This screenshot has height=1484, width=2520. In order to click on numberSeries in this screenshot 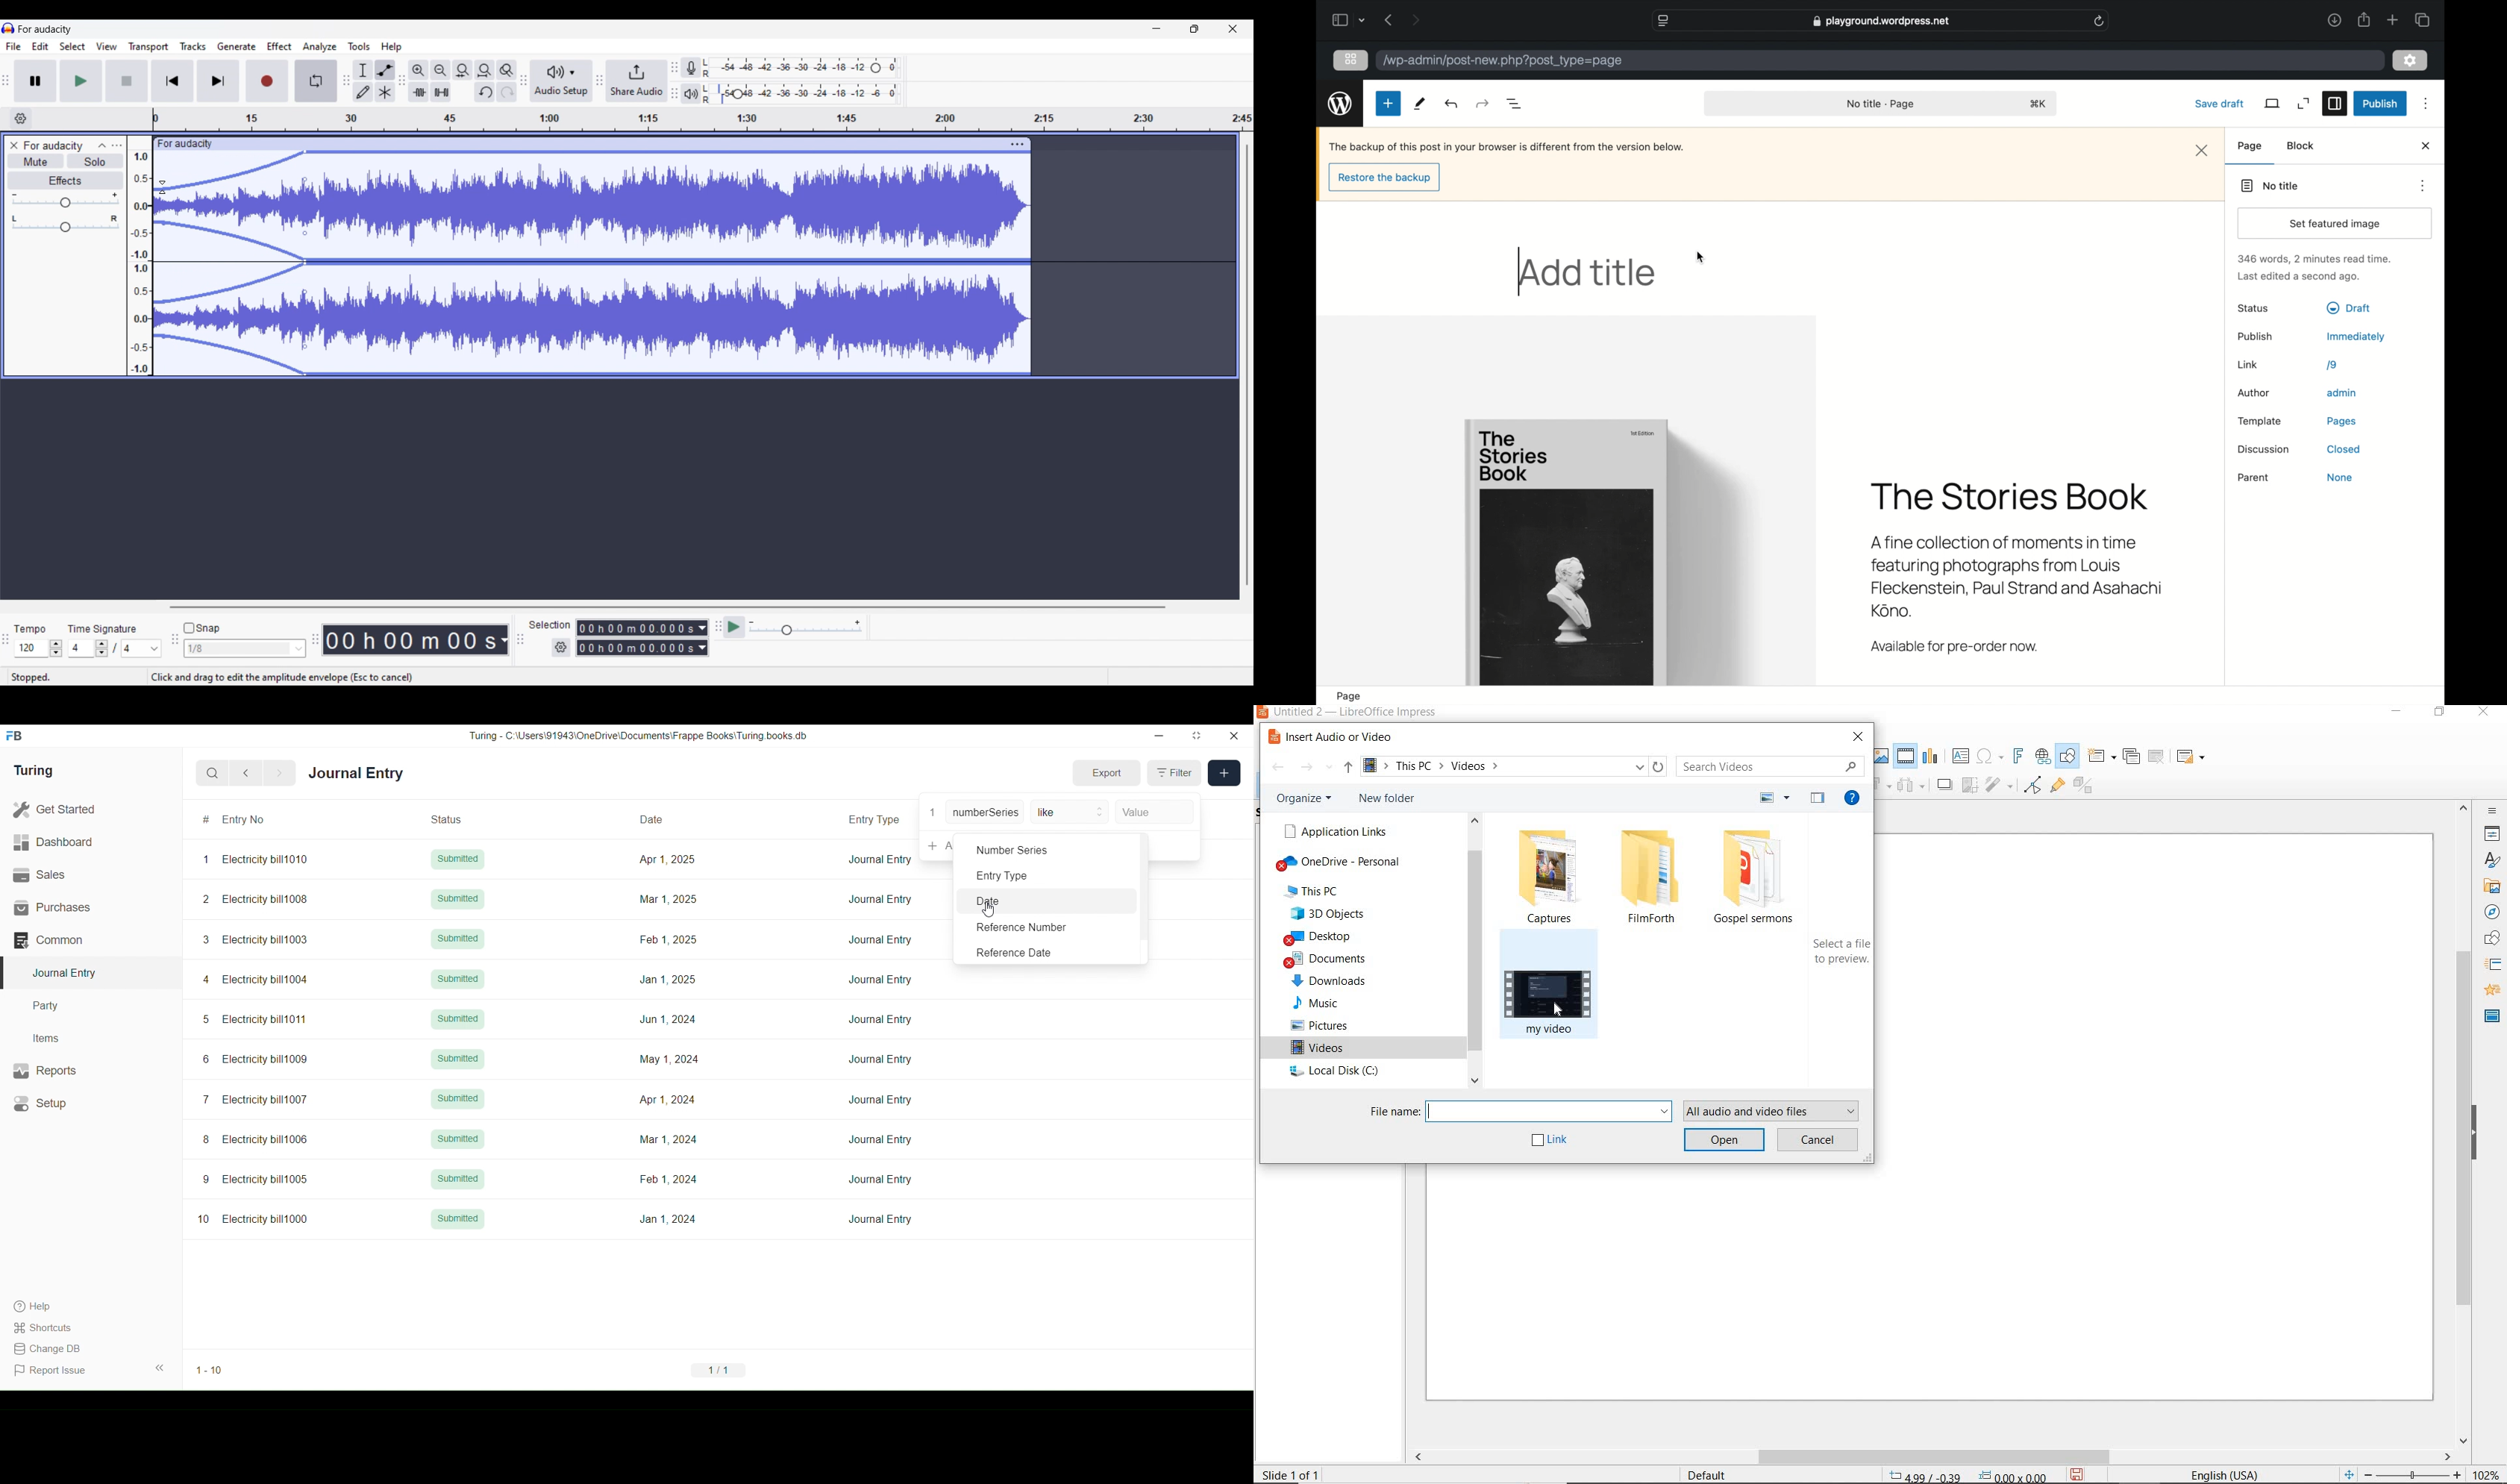, I will do `click(985, 811)`.